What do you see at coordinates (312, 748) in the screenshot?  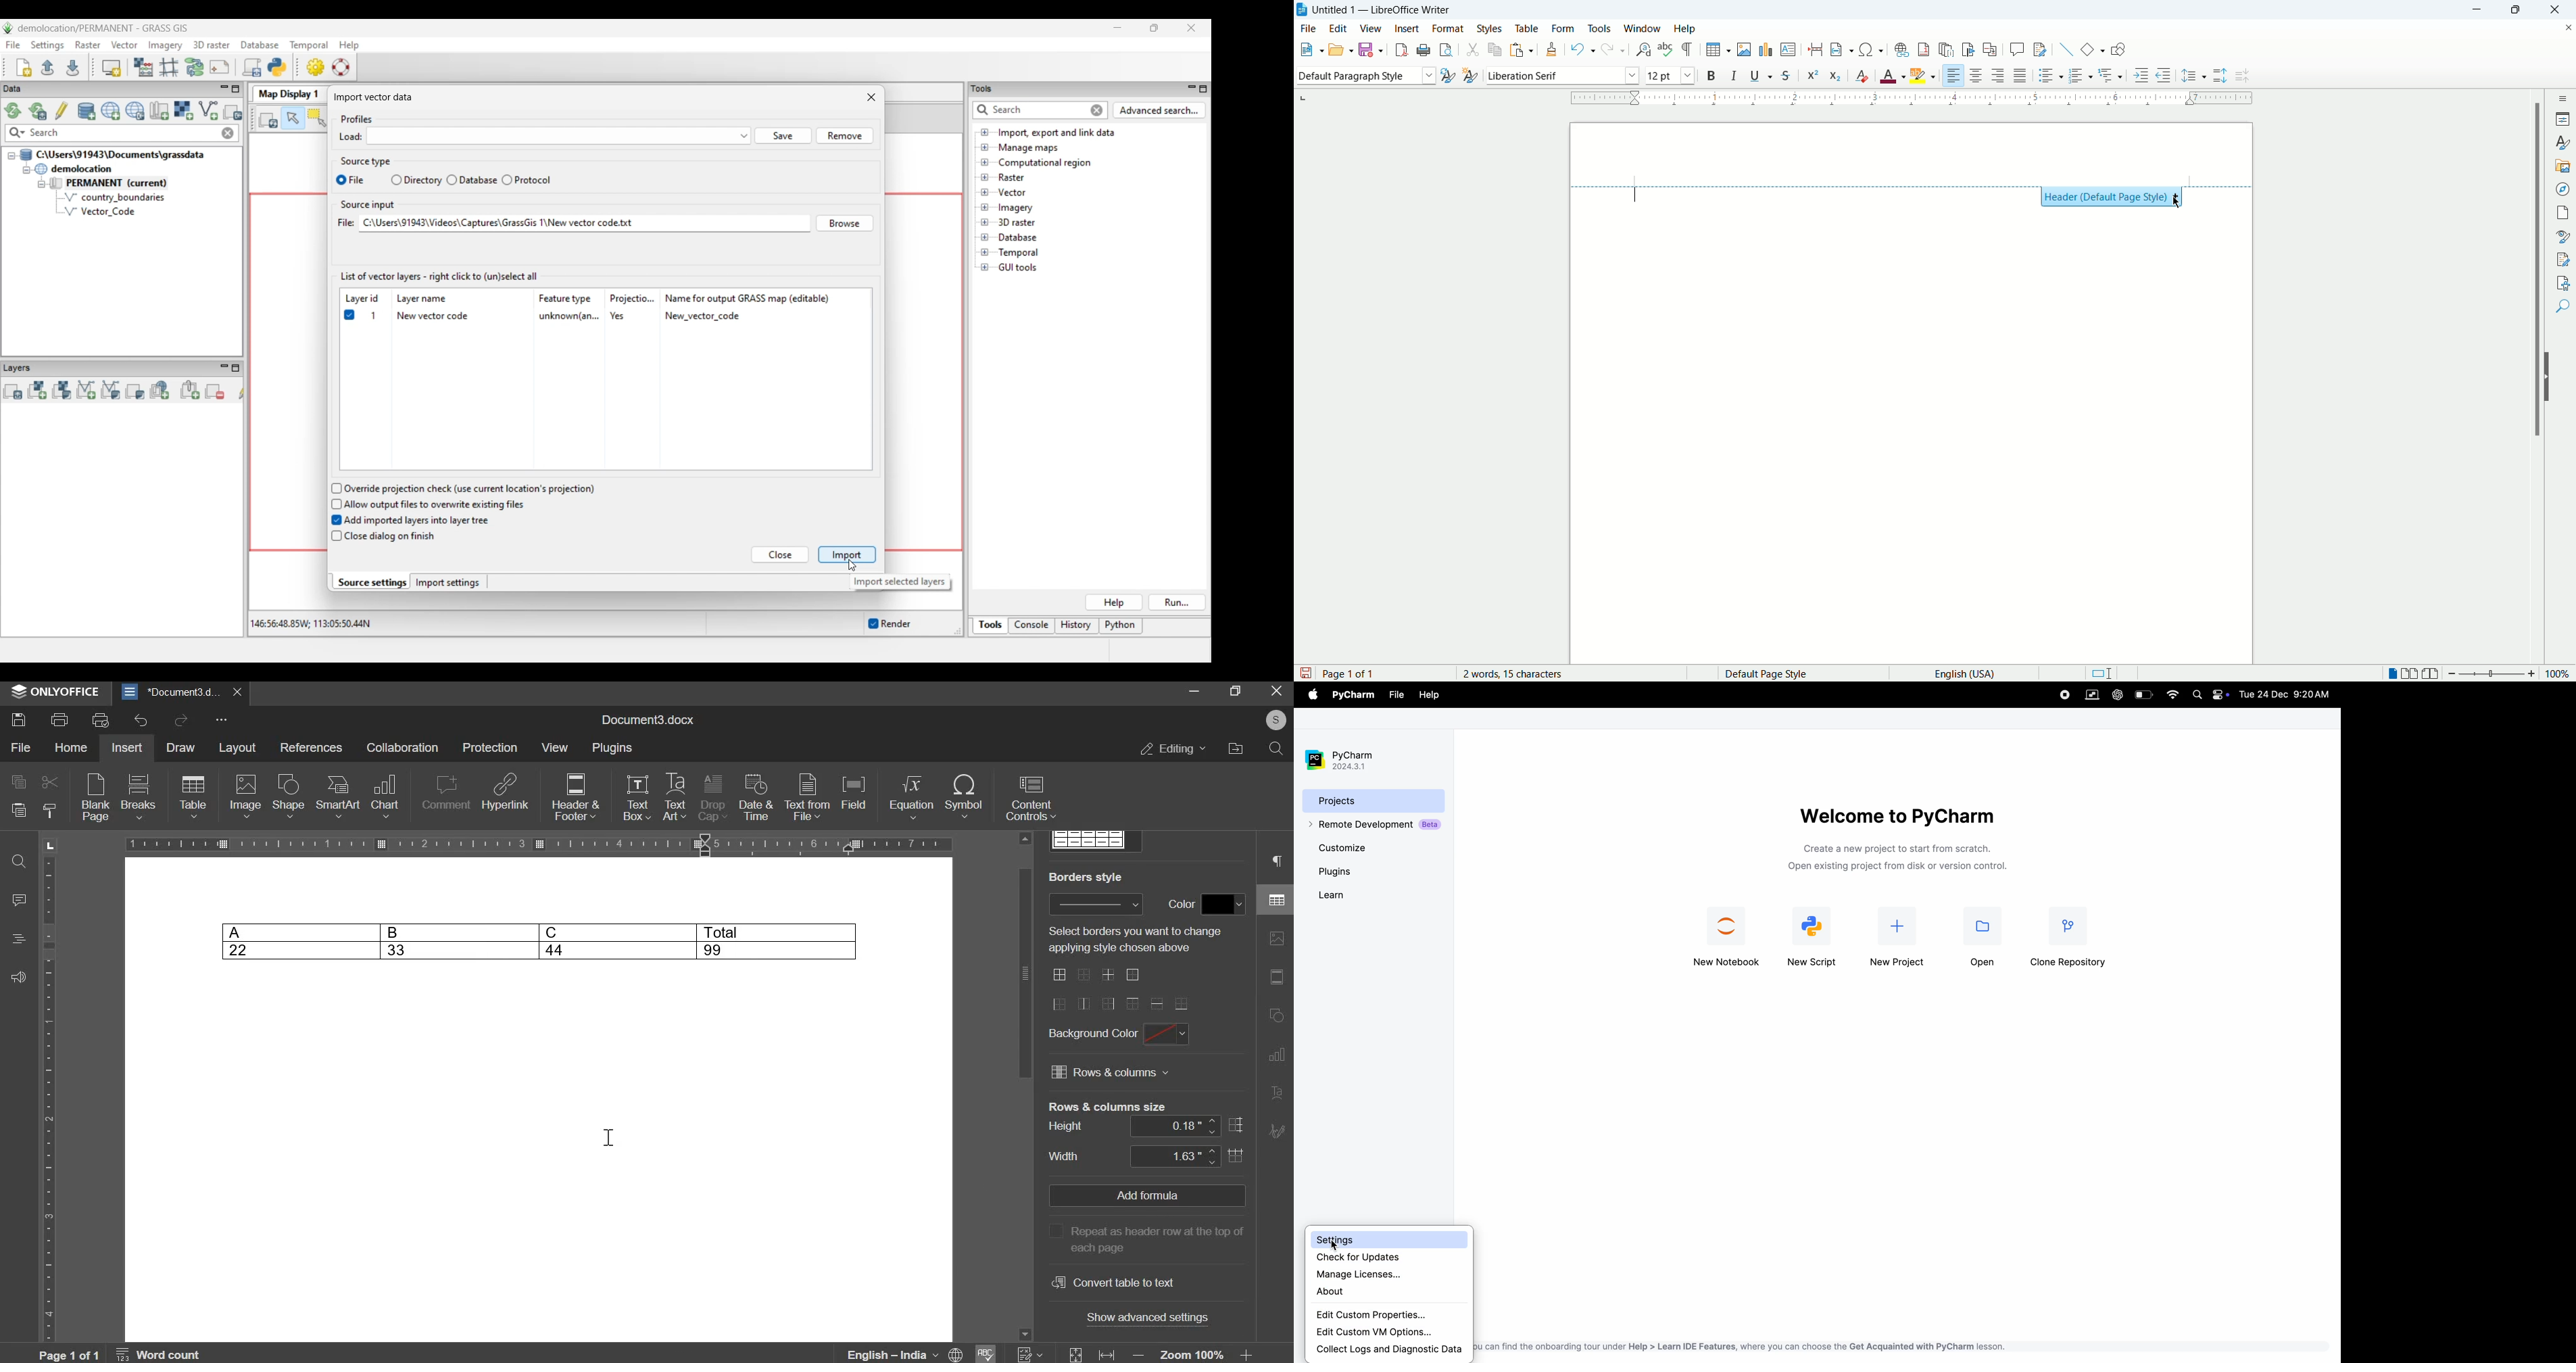 I see `references` at bounding box center [312, 748].